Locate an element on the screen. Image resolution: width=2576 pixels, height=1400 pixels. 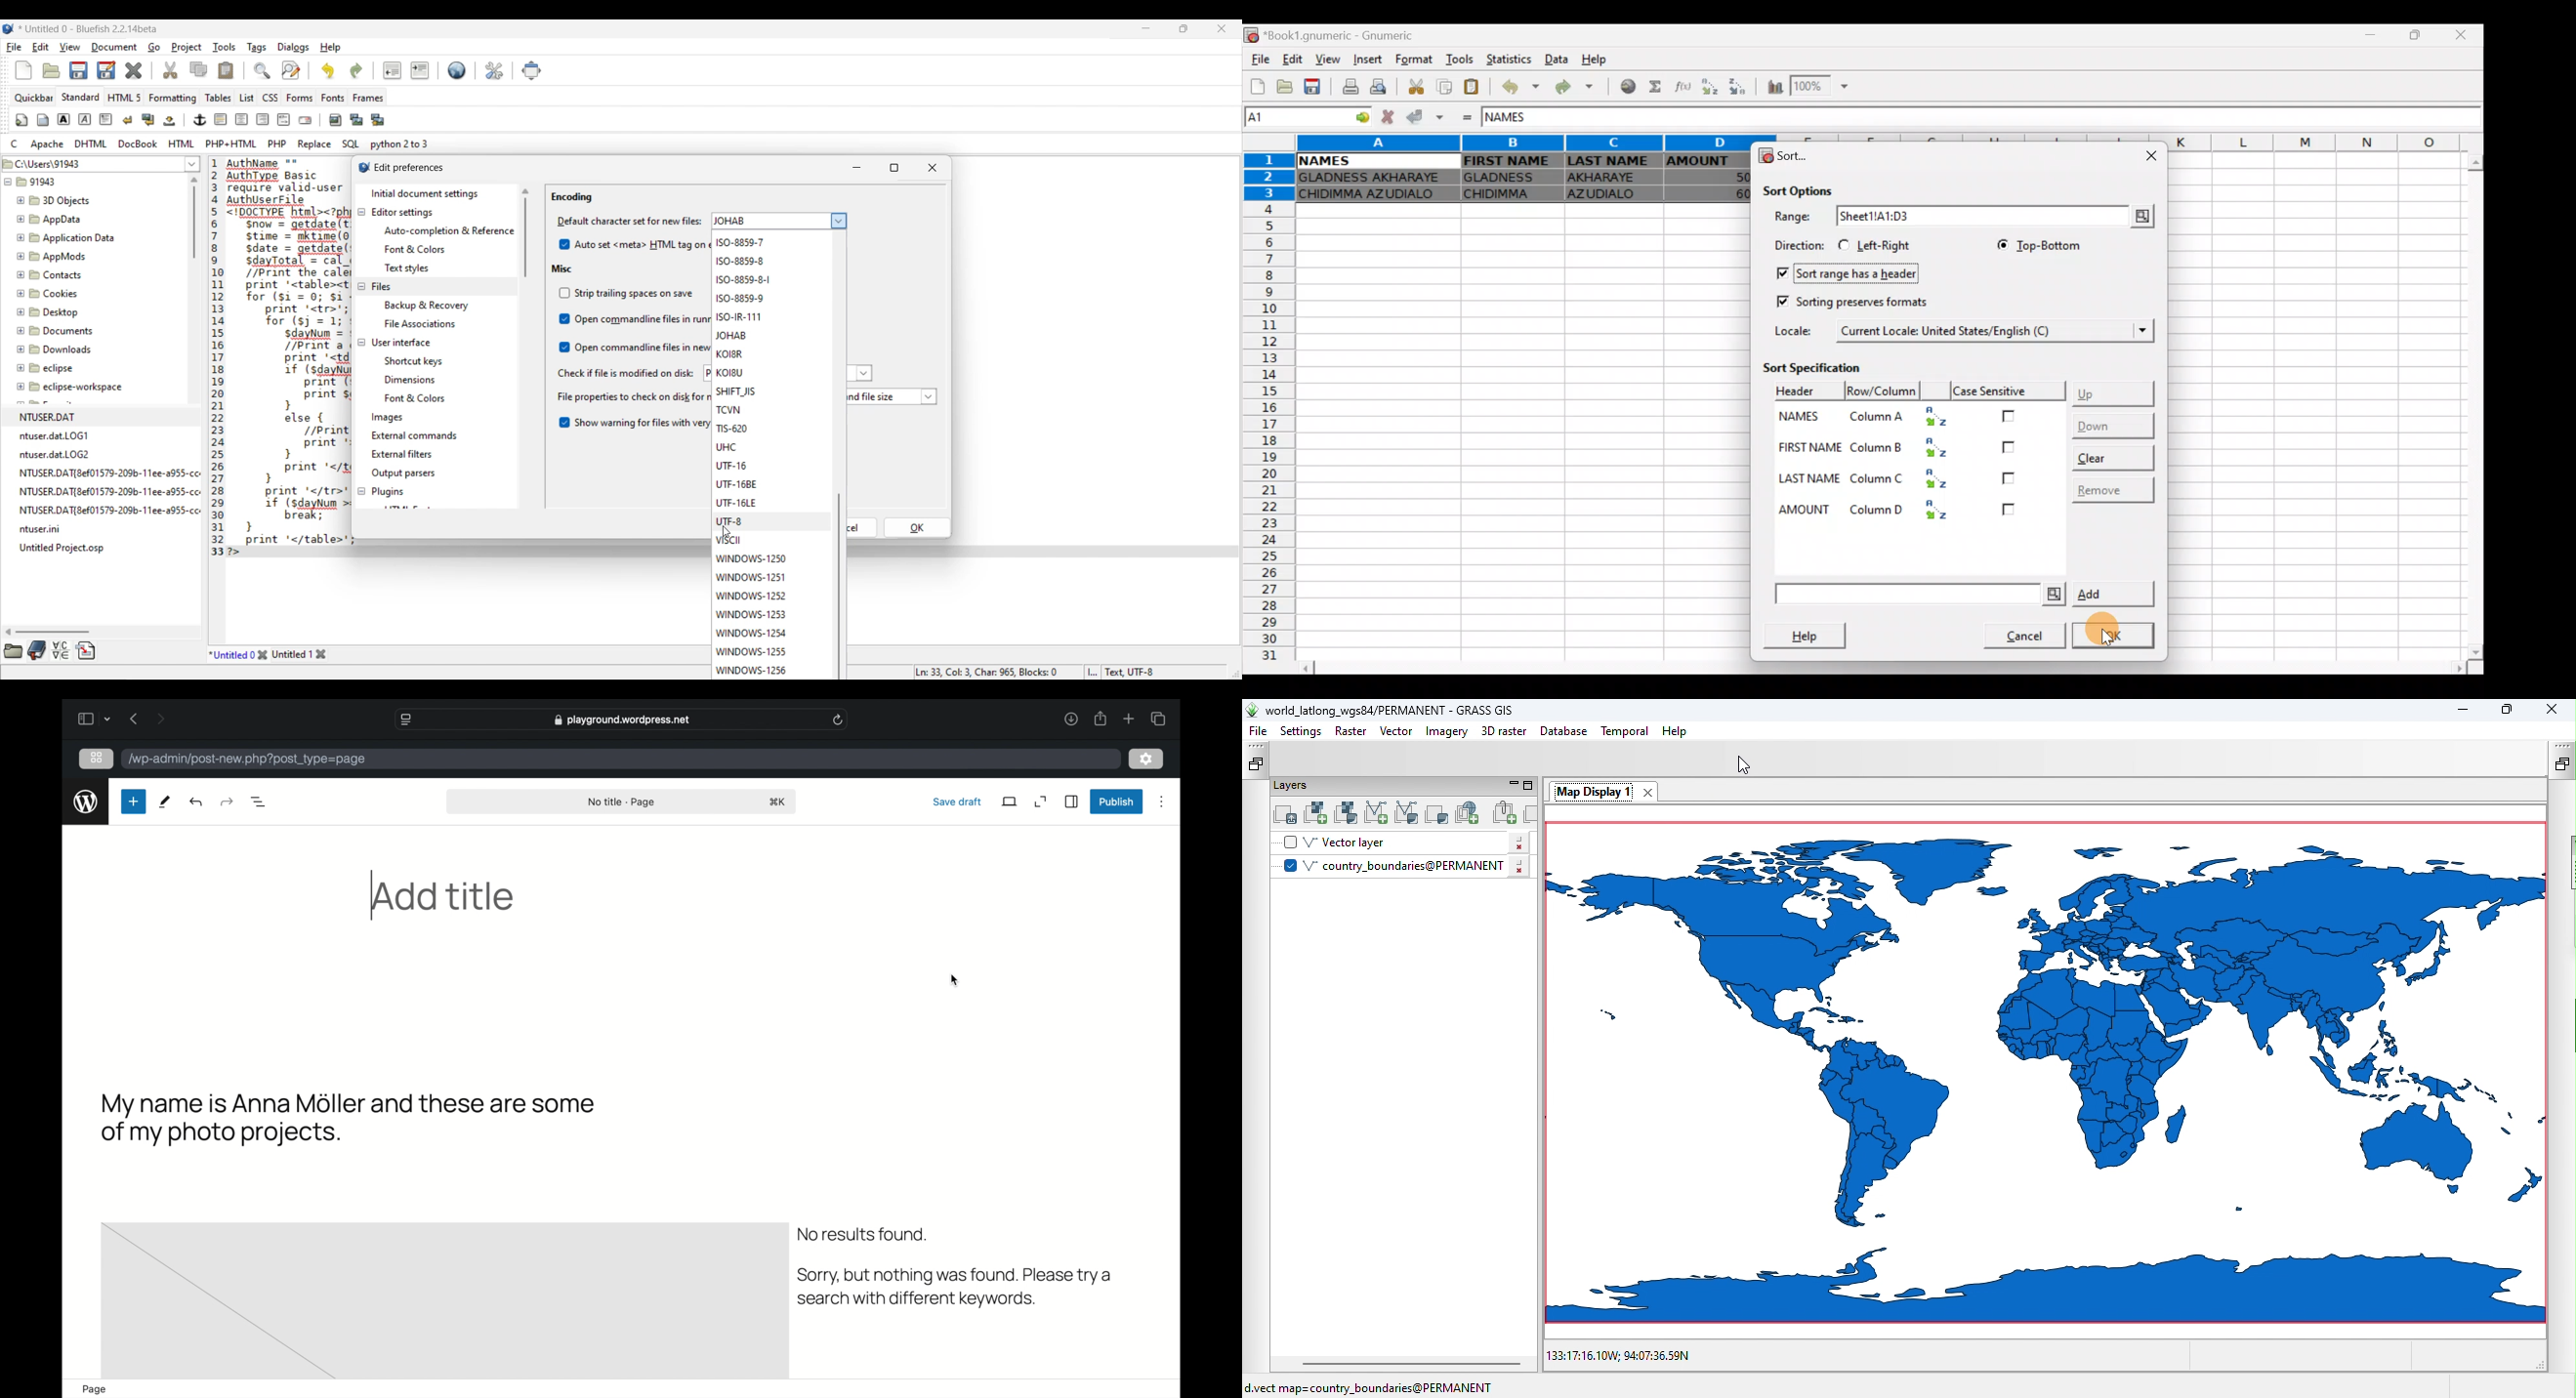
NAMES is located at coordinates (1805, 420).